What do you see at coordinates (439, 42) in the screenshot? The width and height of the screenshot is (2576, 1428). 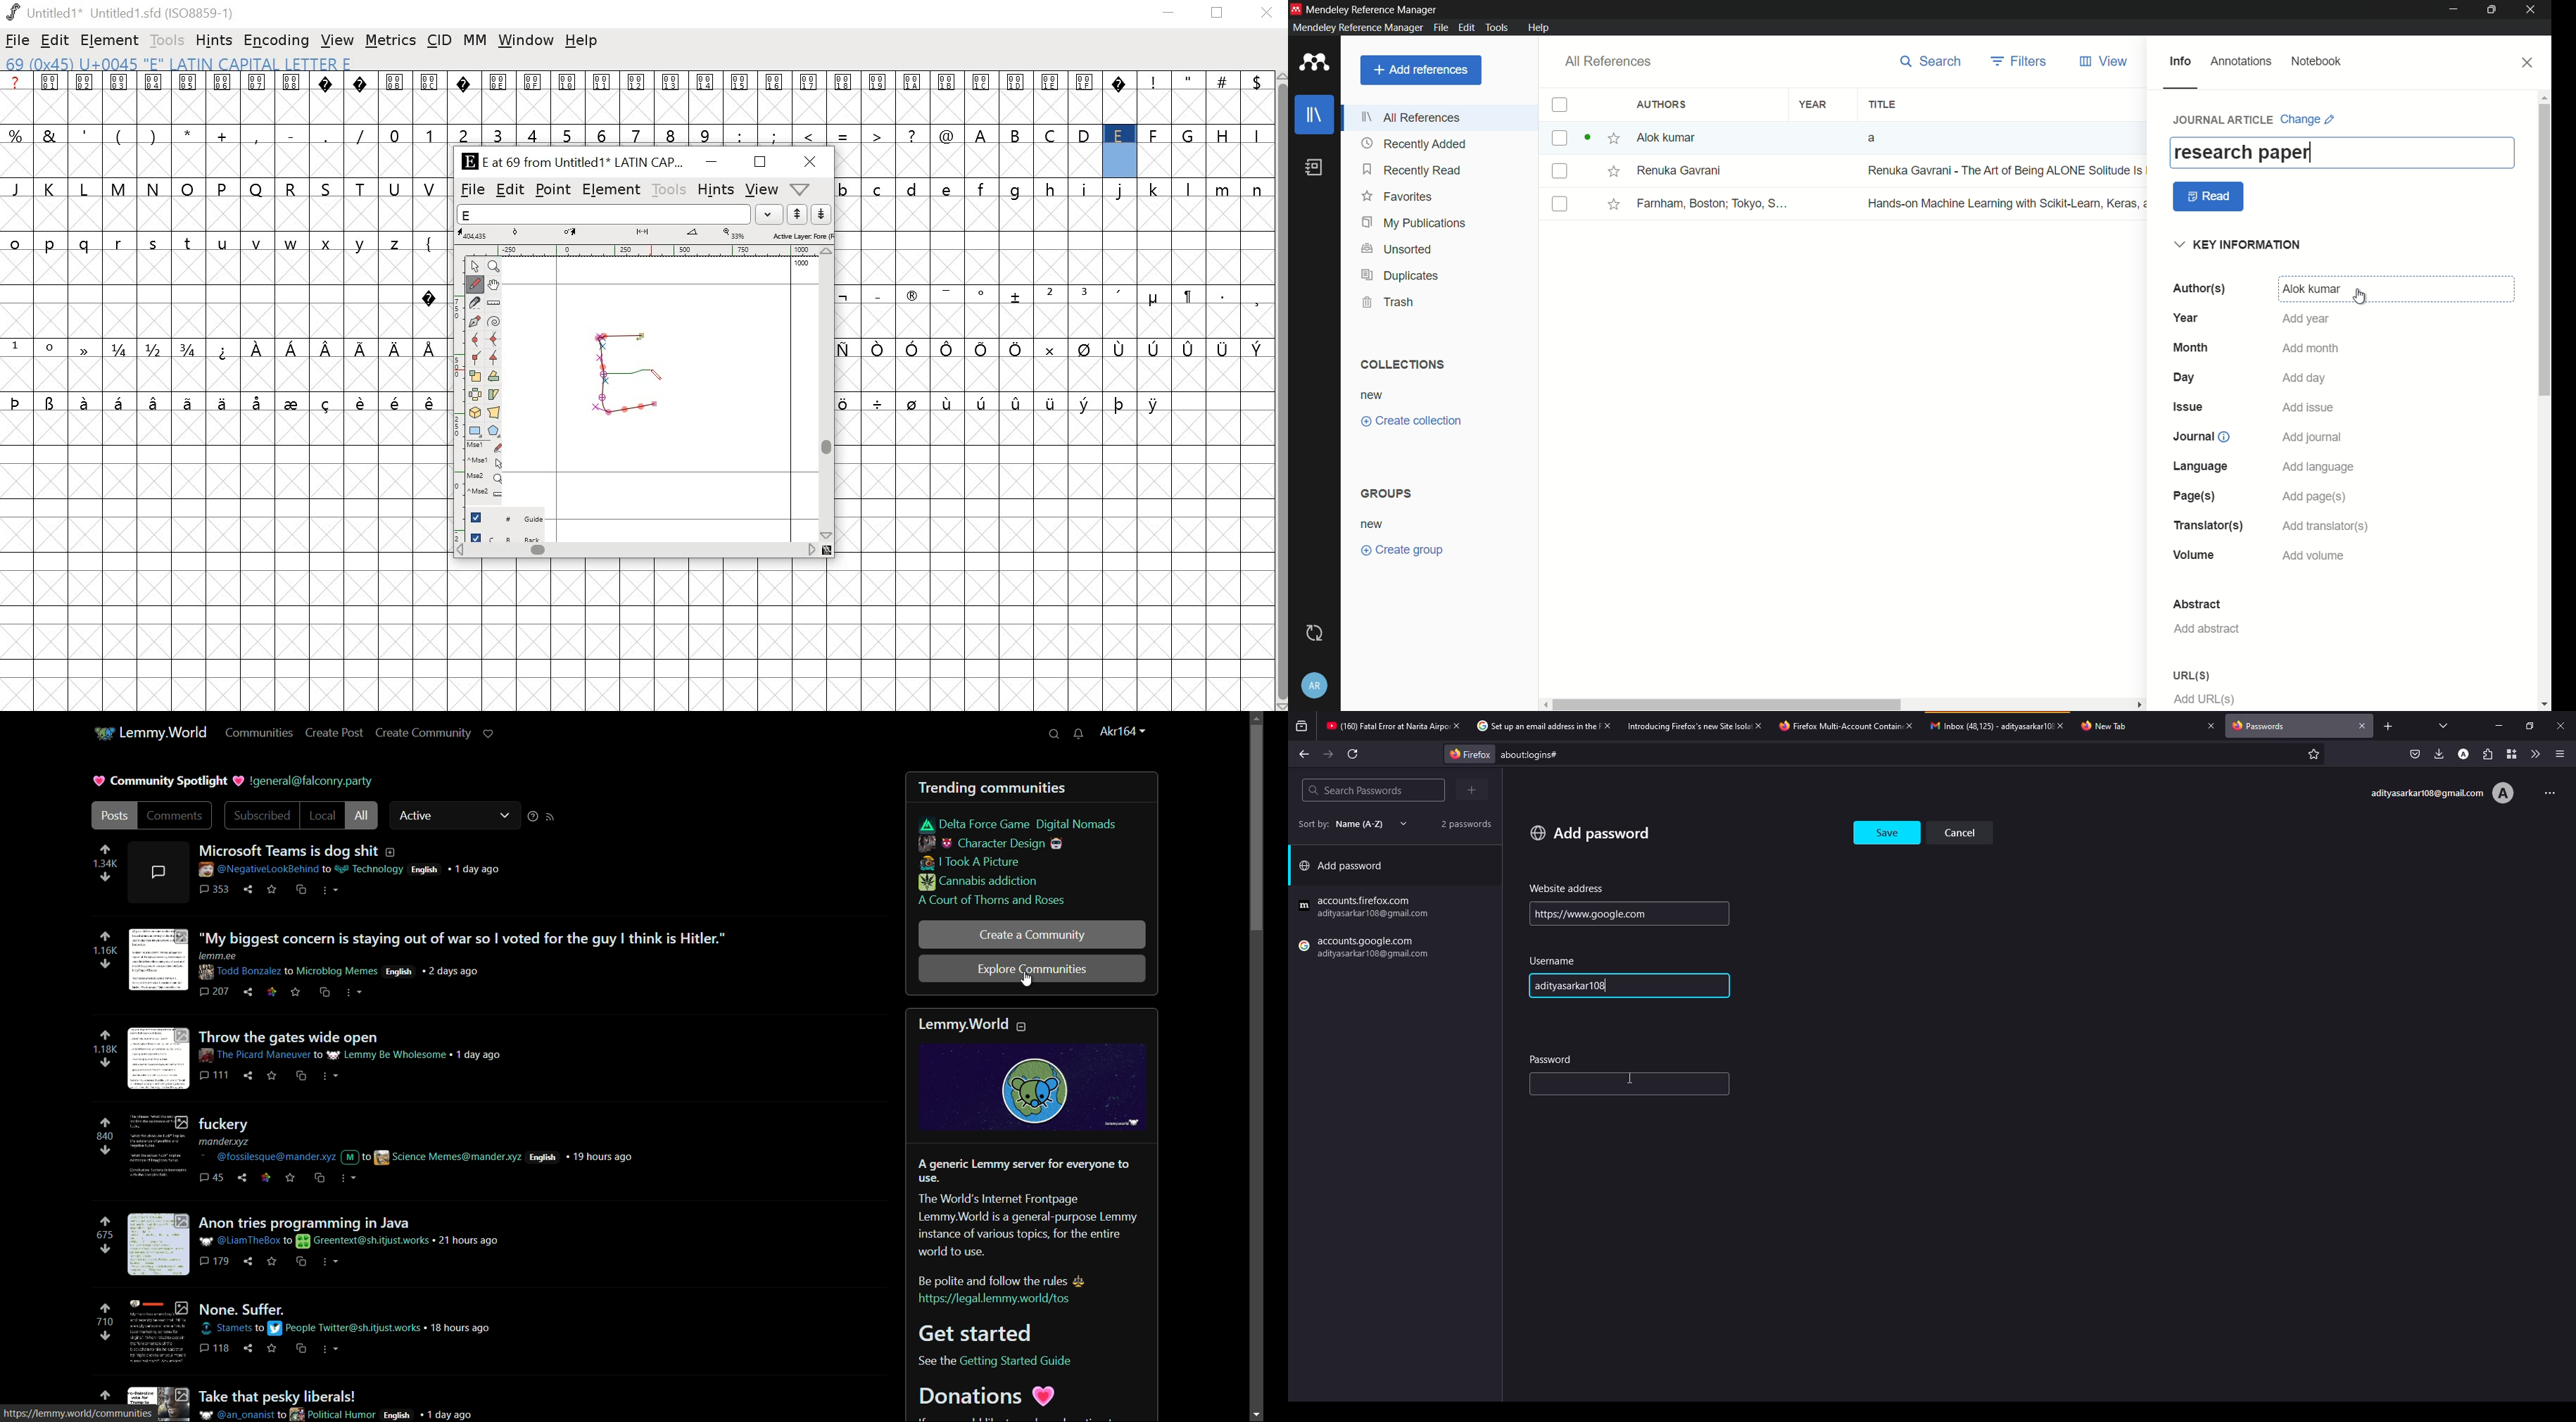 I see `CID` at bounding box center [439, 42].